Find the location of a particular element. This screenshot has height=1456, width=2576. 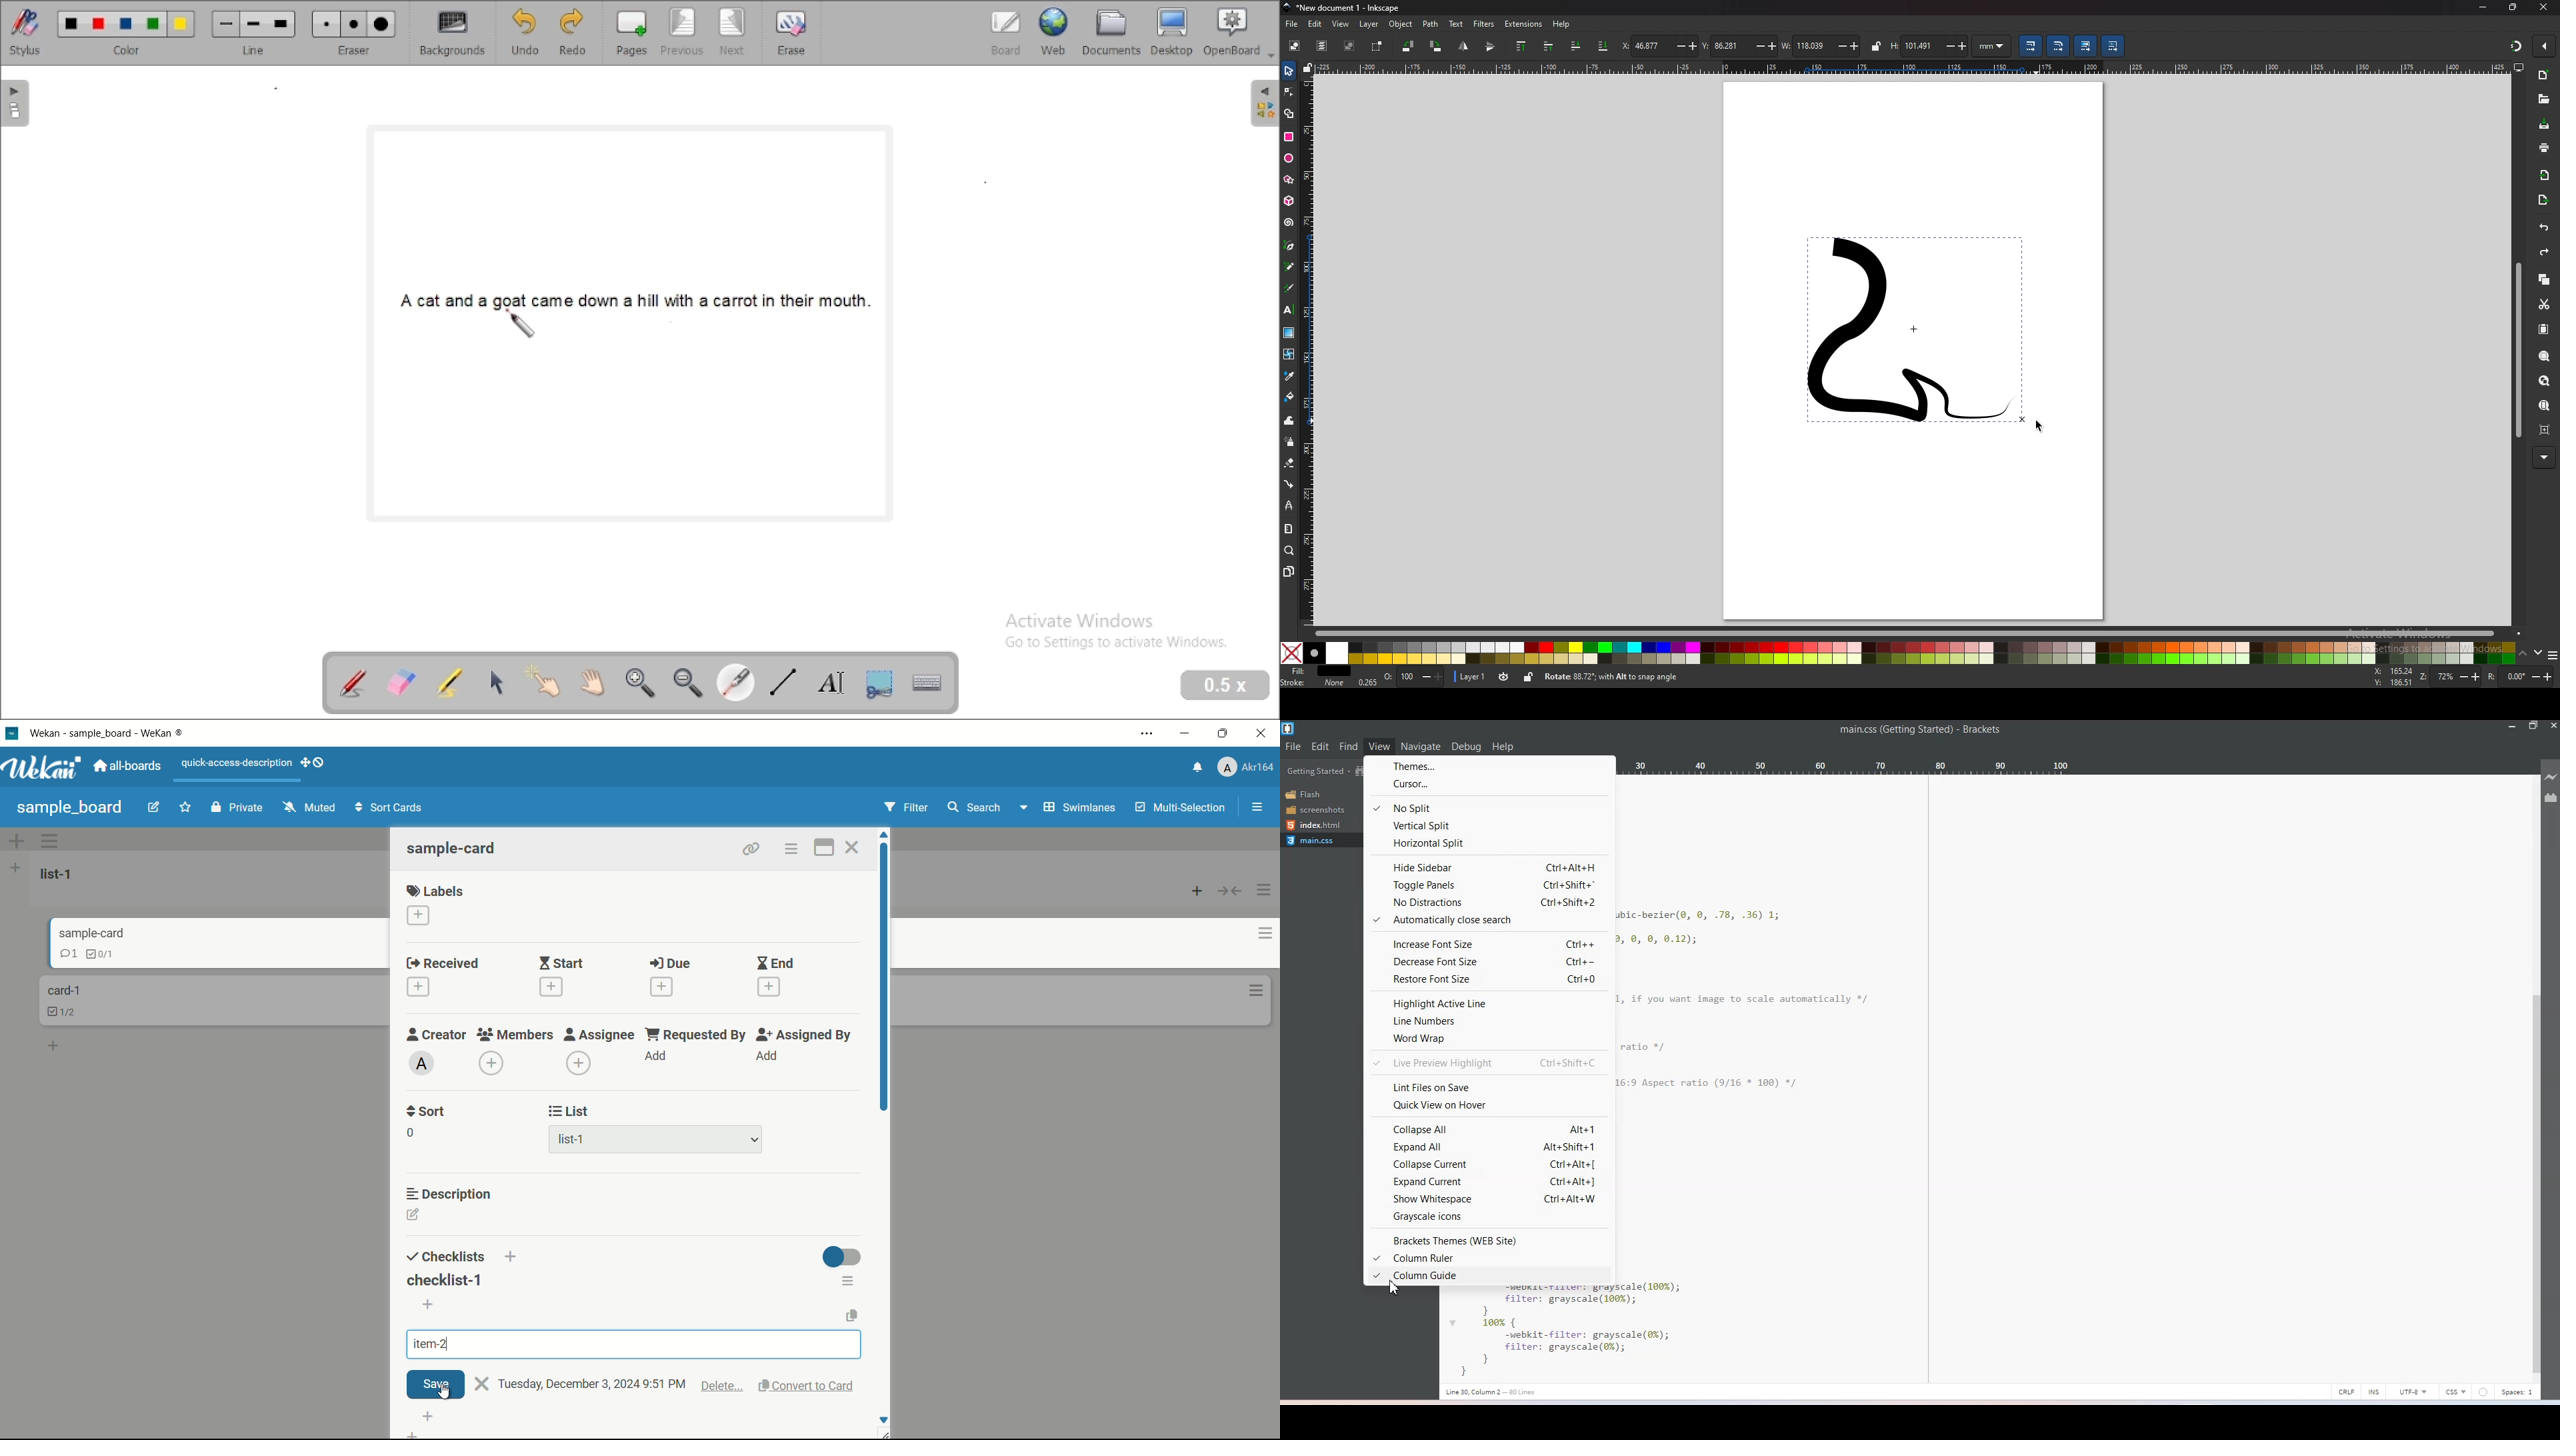

close is located at coordinates (482, 1384).